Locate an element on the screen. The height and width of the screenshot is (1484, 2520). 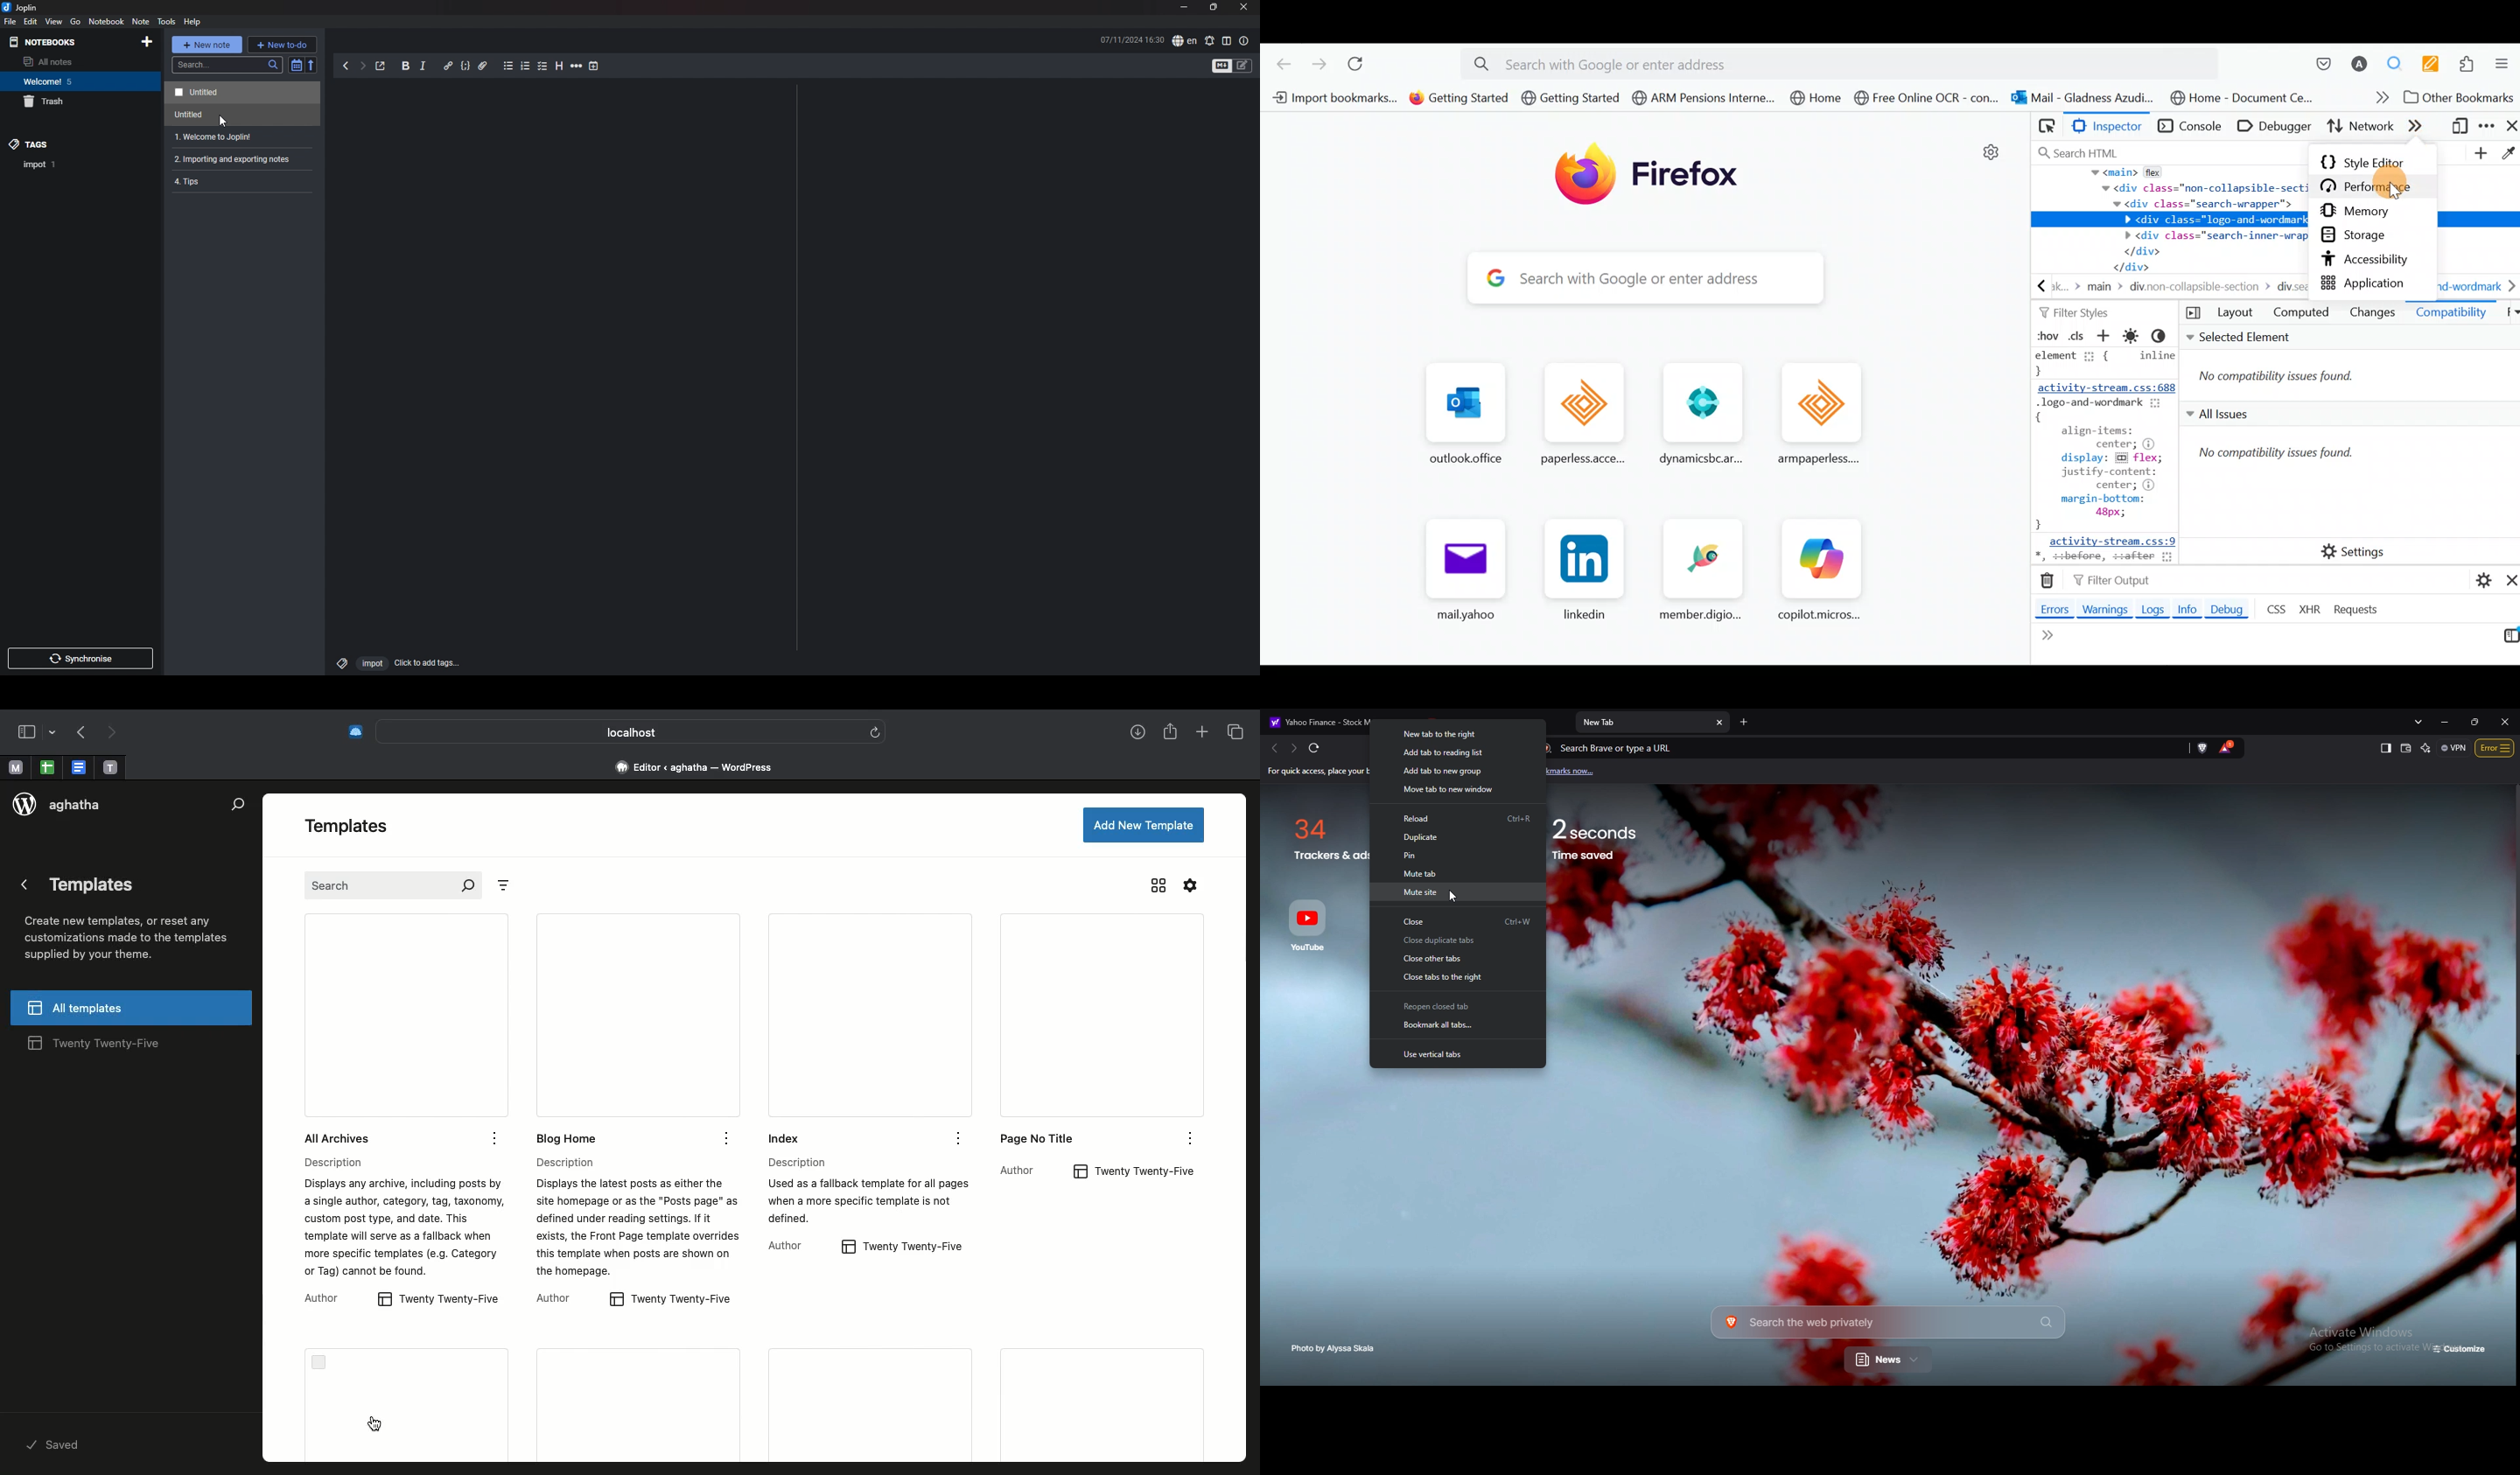
Bookmark 1 is located at coordinates (1330, 96).